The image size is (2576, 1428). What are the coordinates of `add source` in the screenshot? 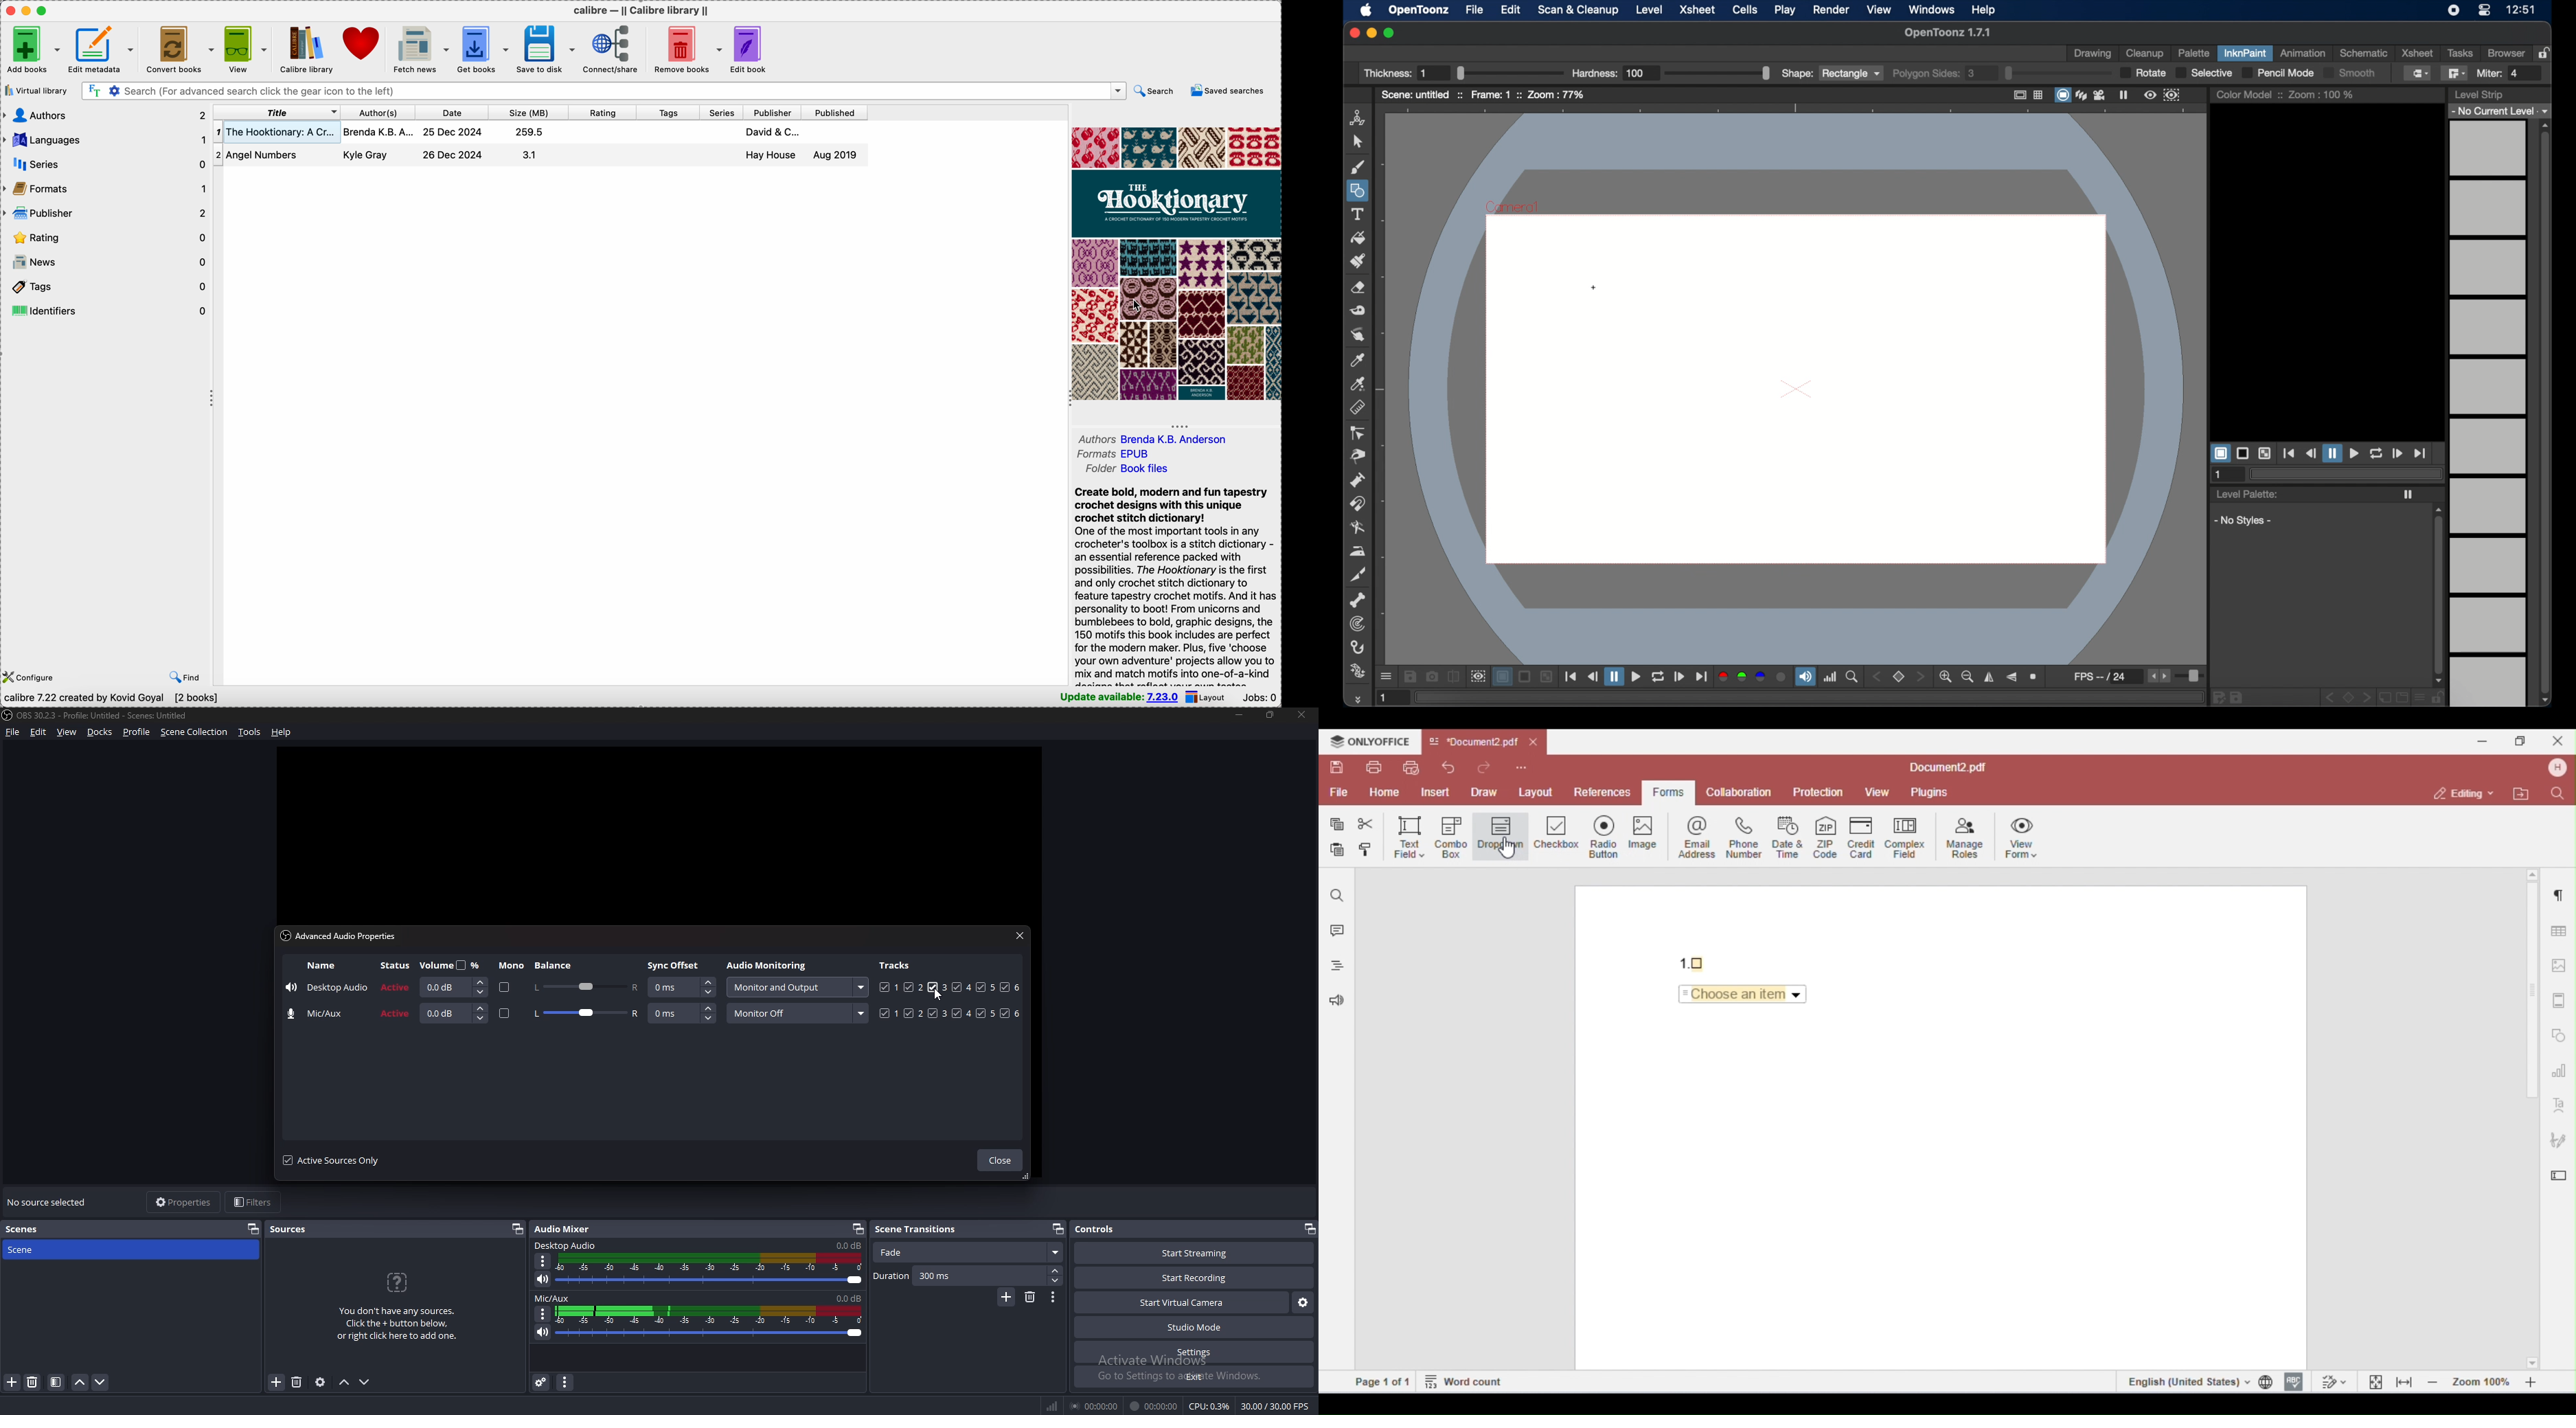 It's located at (275, 1383).